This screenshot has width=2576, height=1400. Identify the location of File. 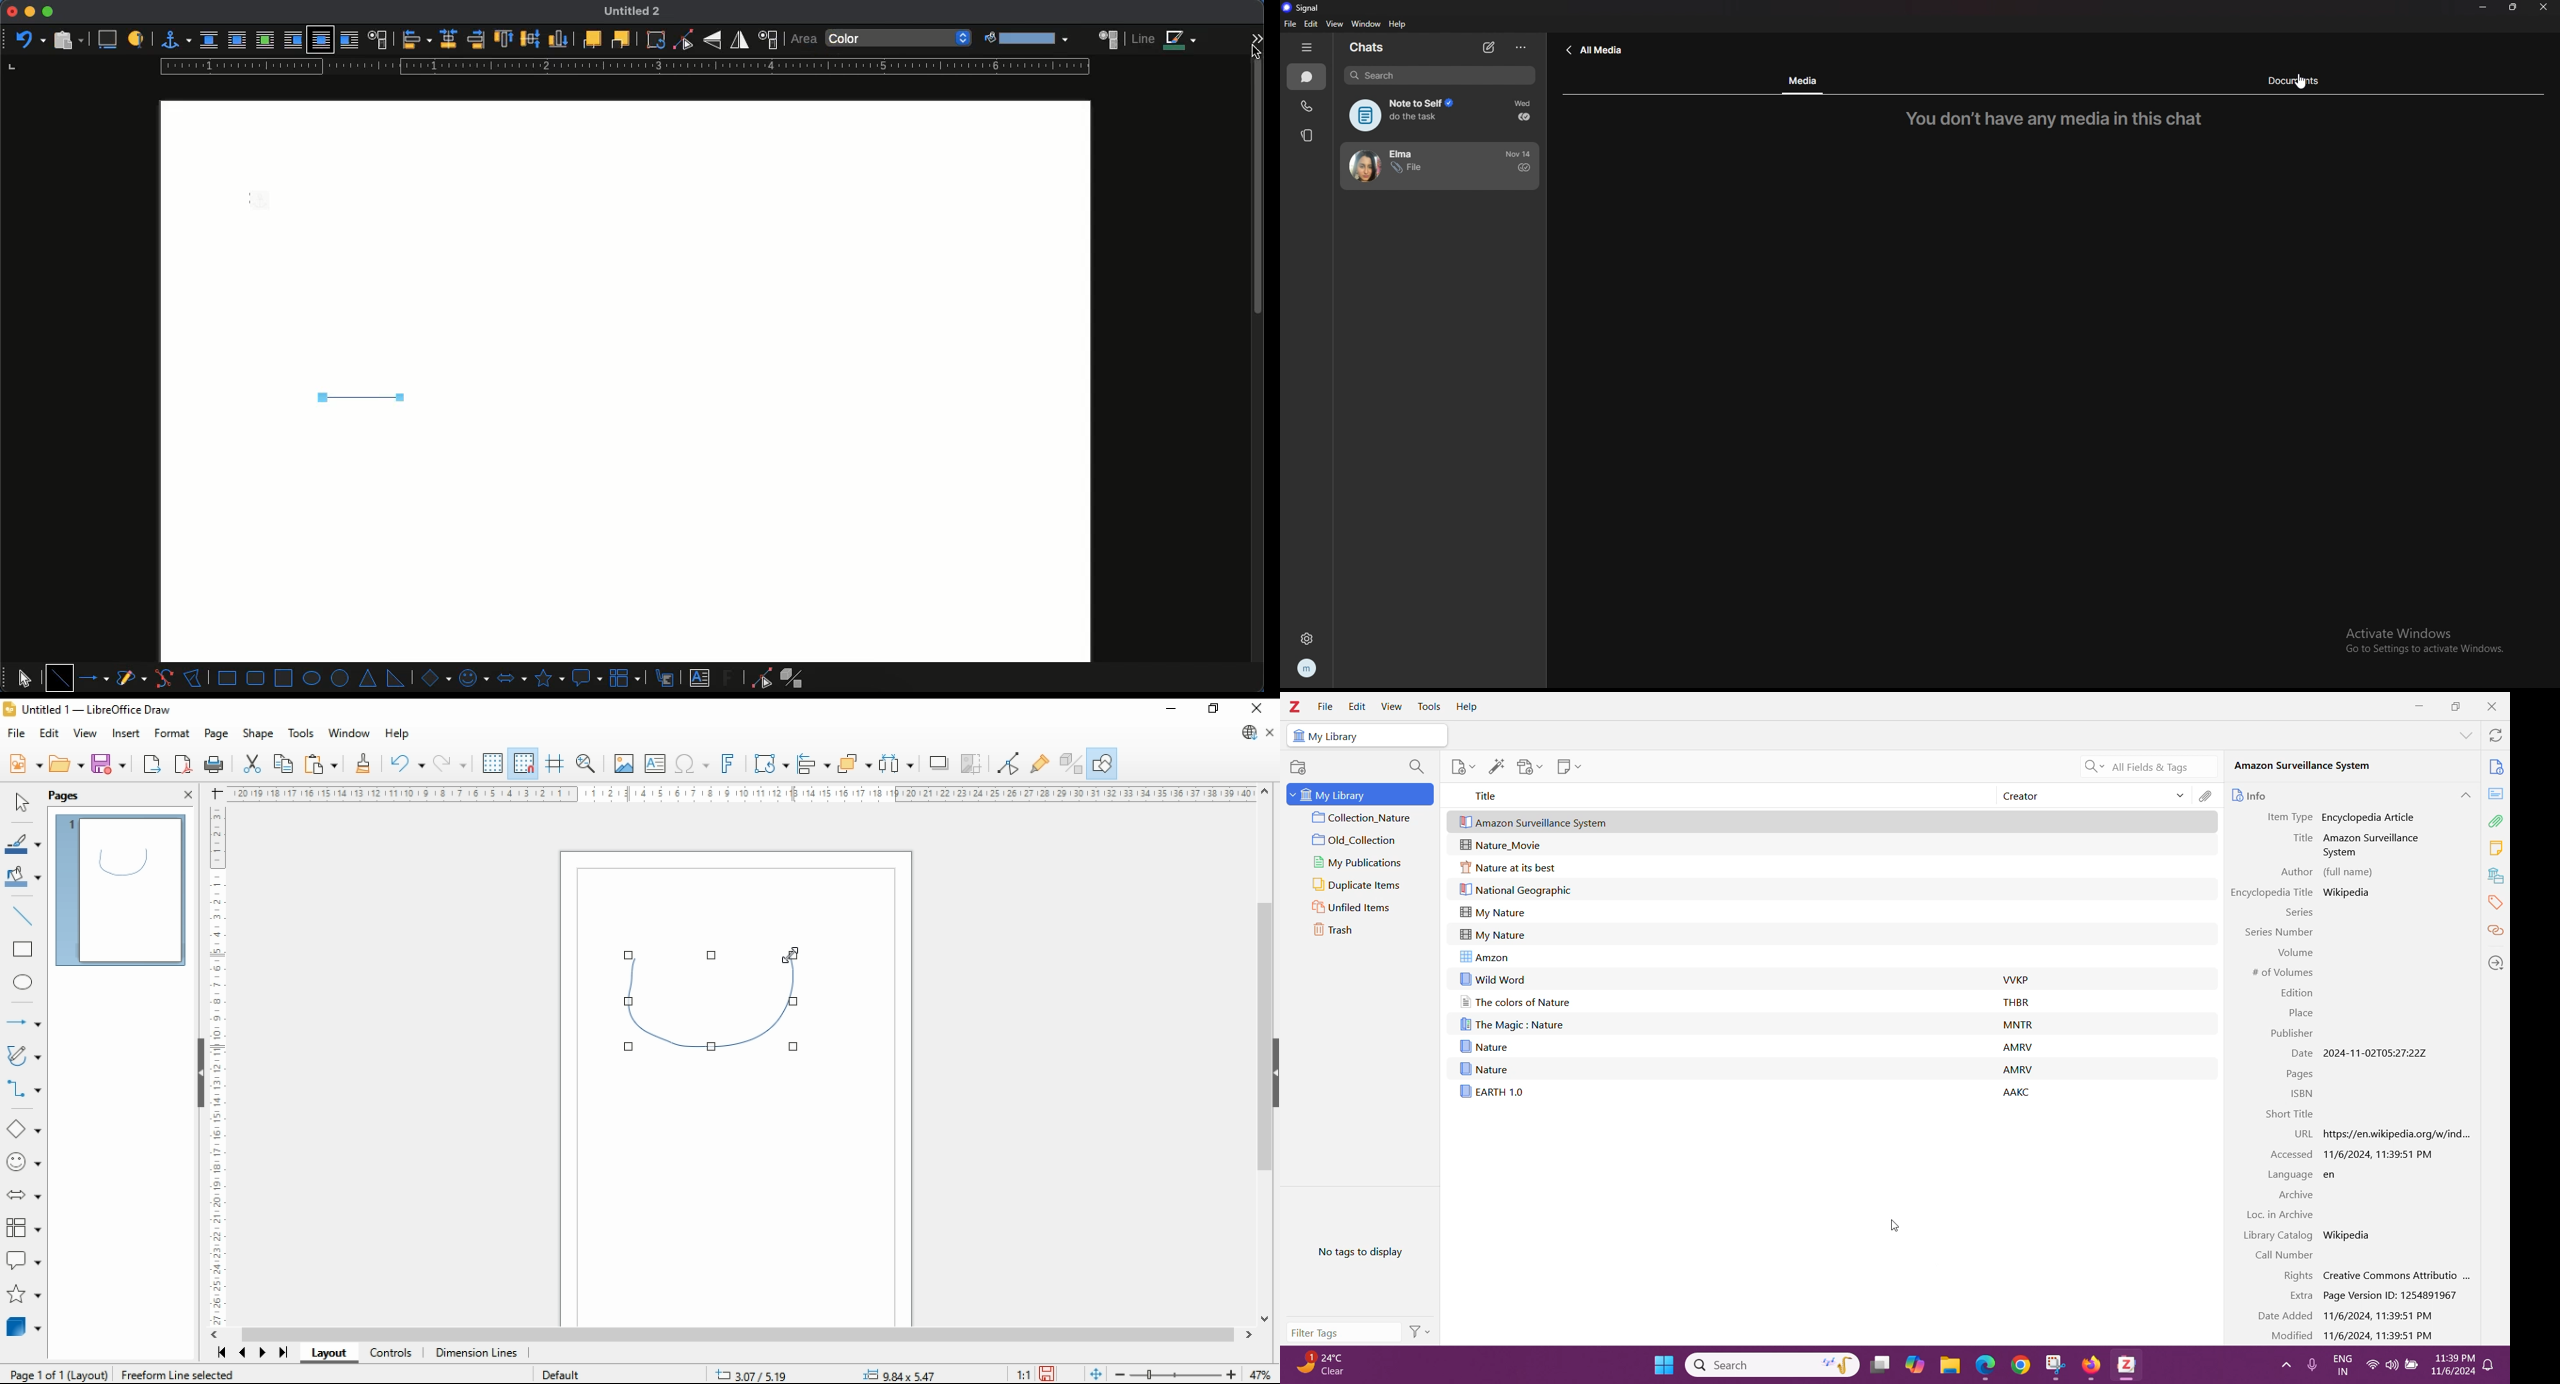
(1325, 706).